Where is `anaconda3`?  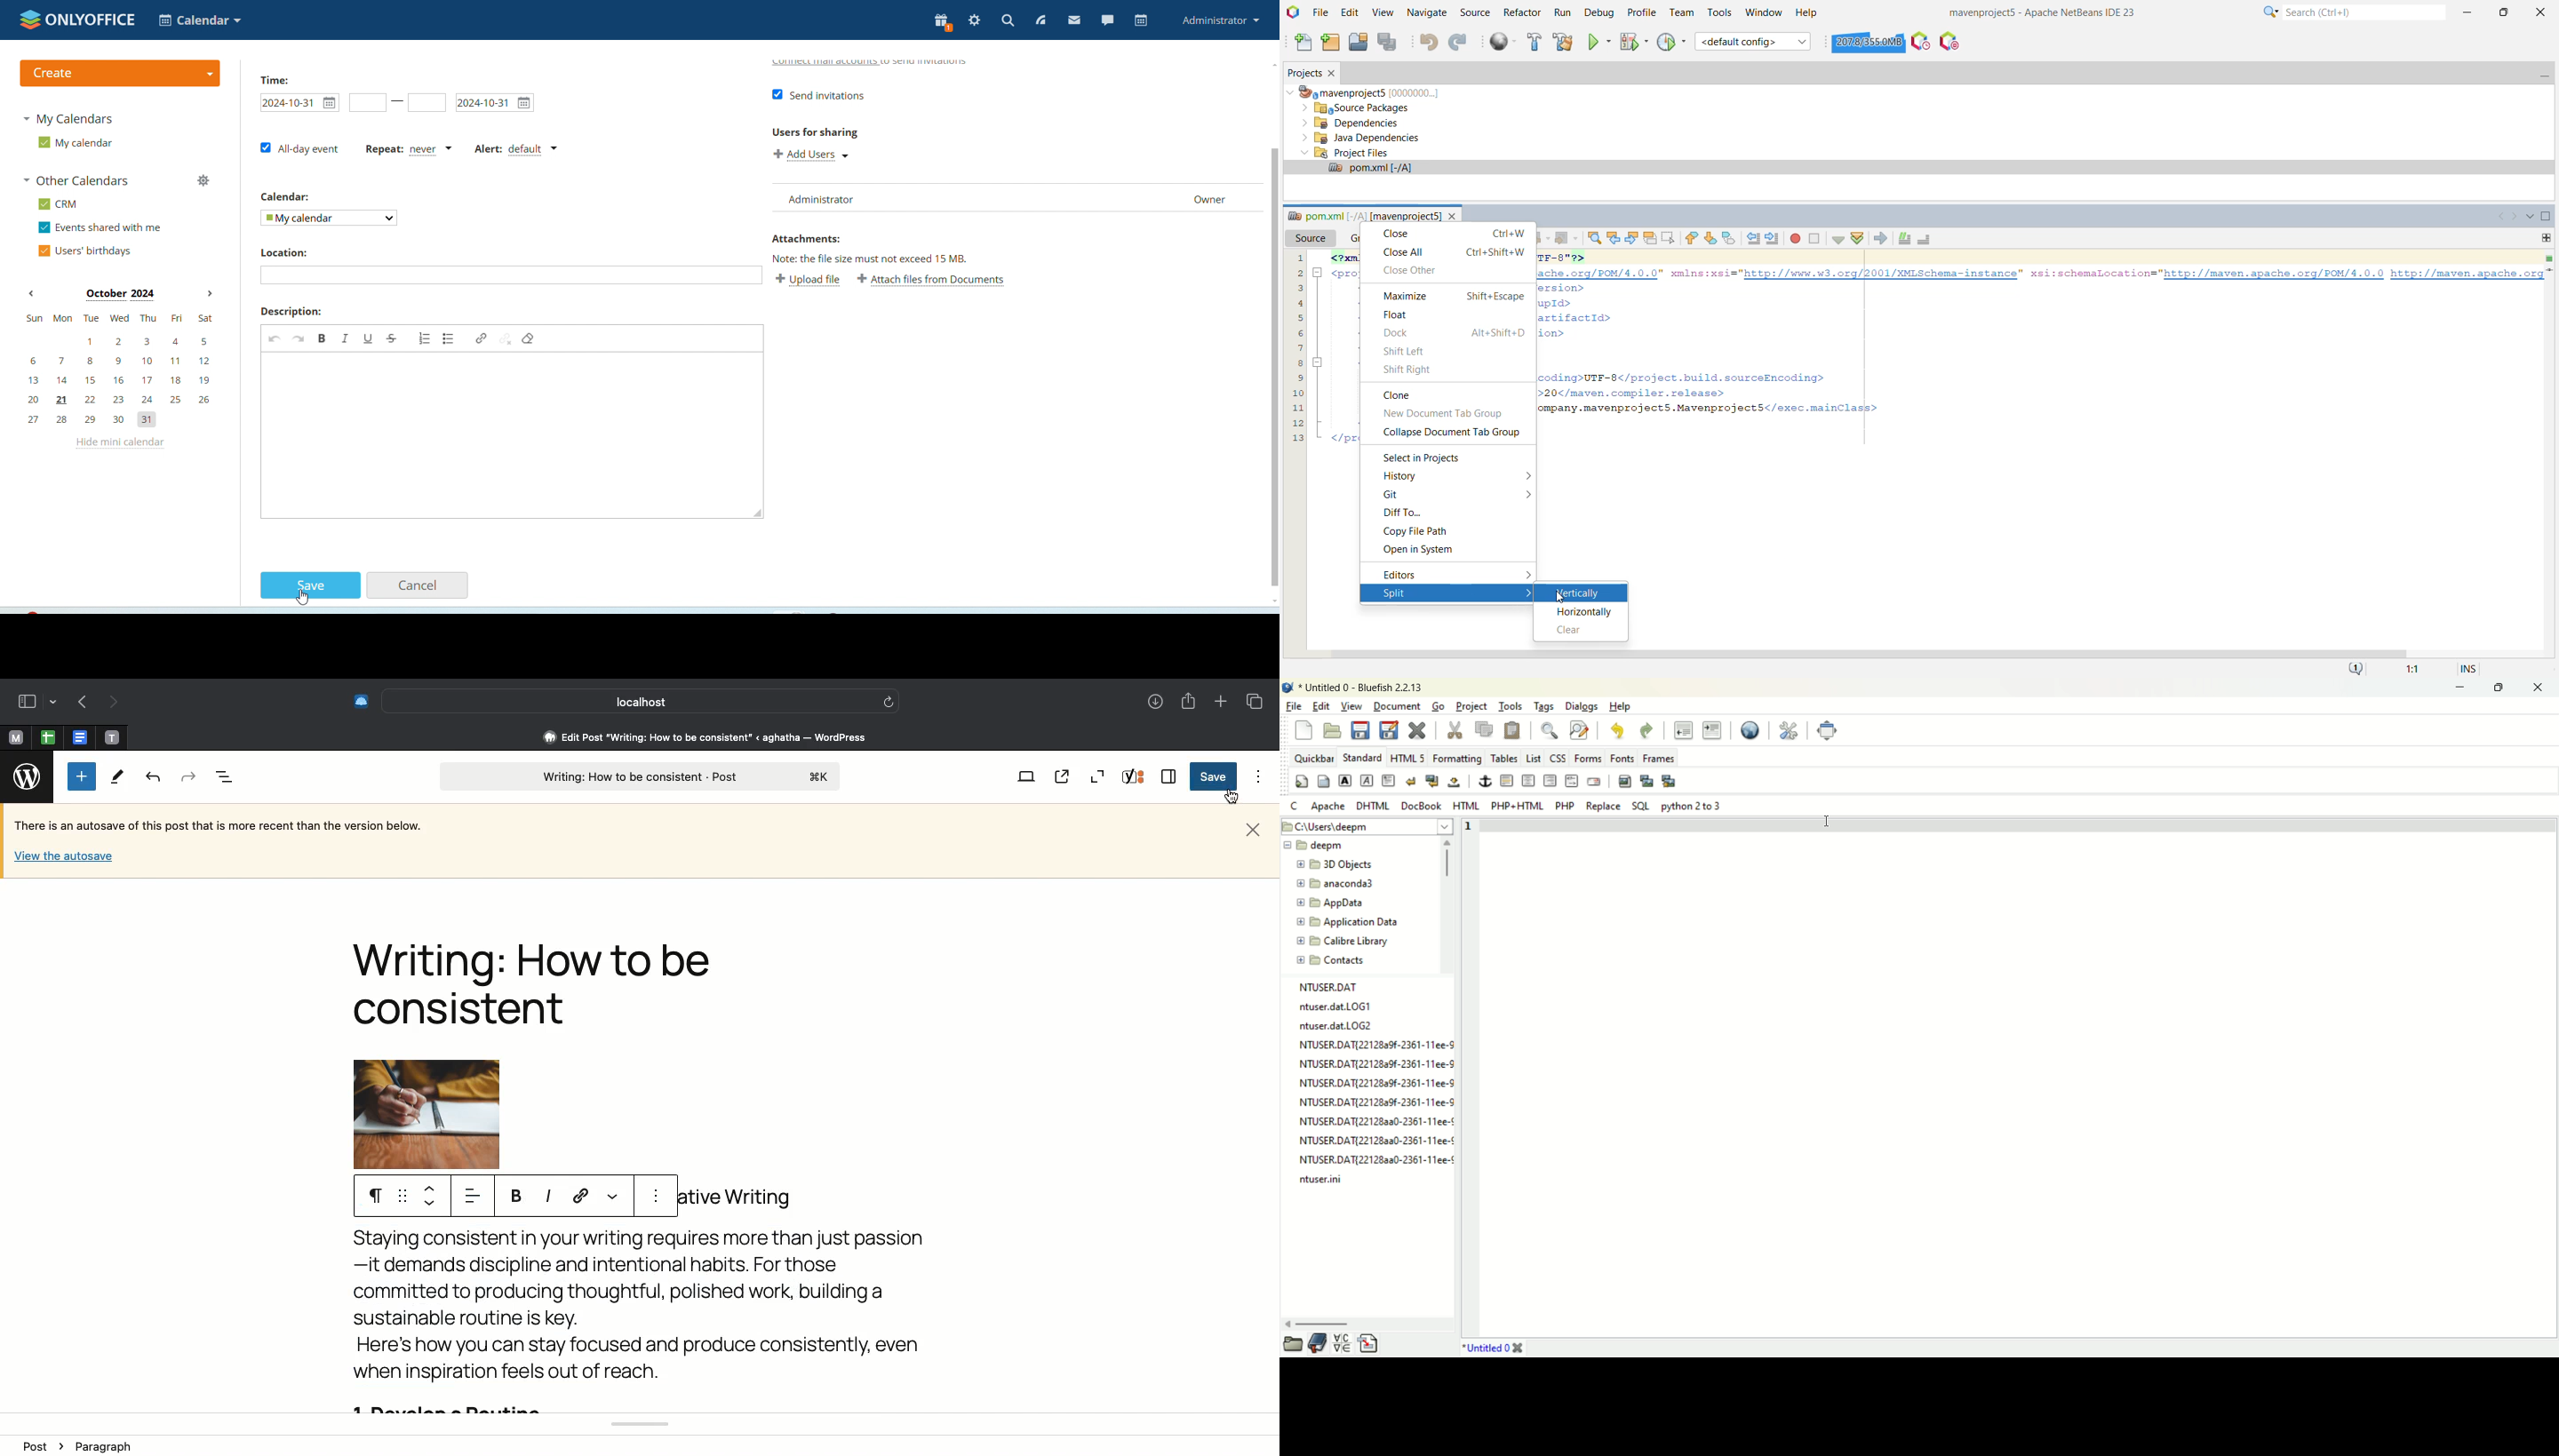
anaconda3 is located at coordinates (1345, 882).